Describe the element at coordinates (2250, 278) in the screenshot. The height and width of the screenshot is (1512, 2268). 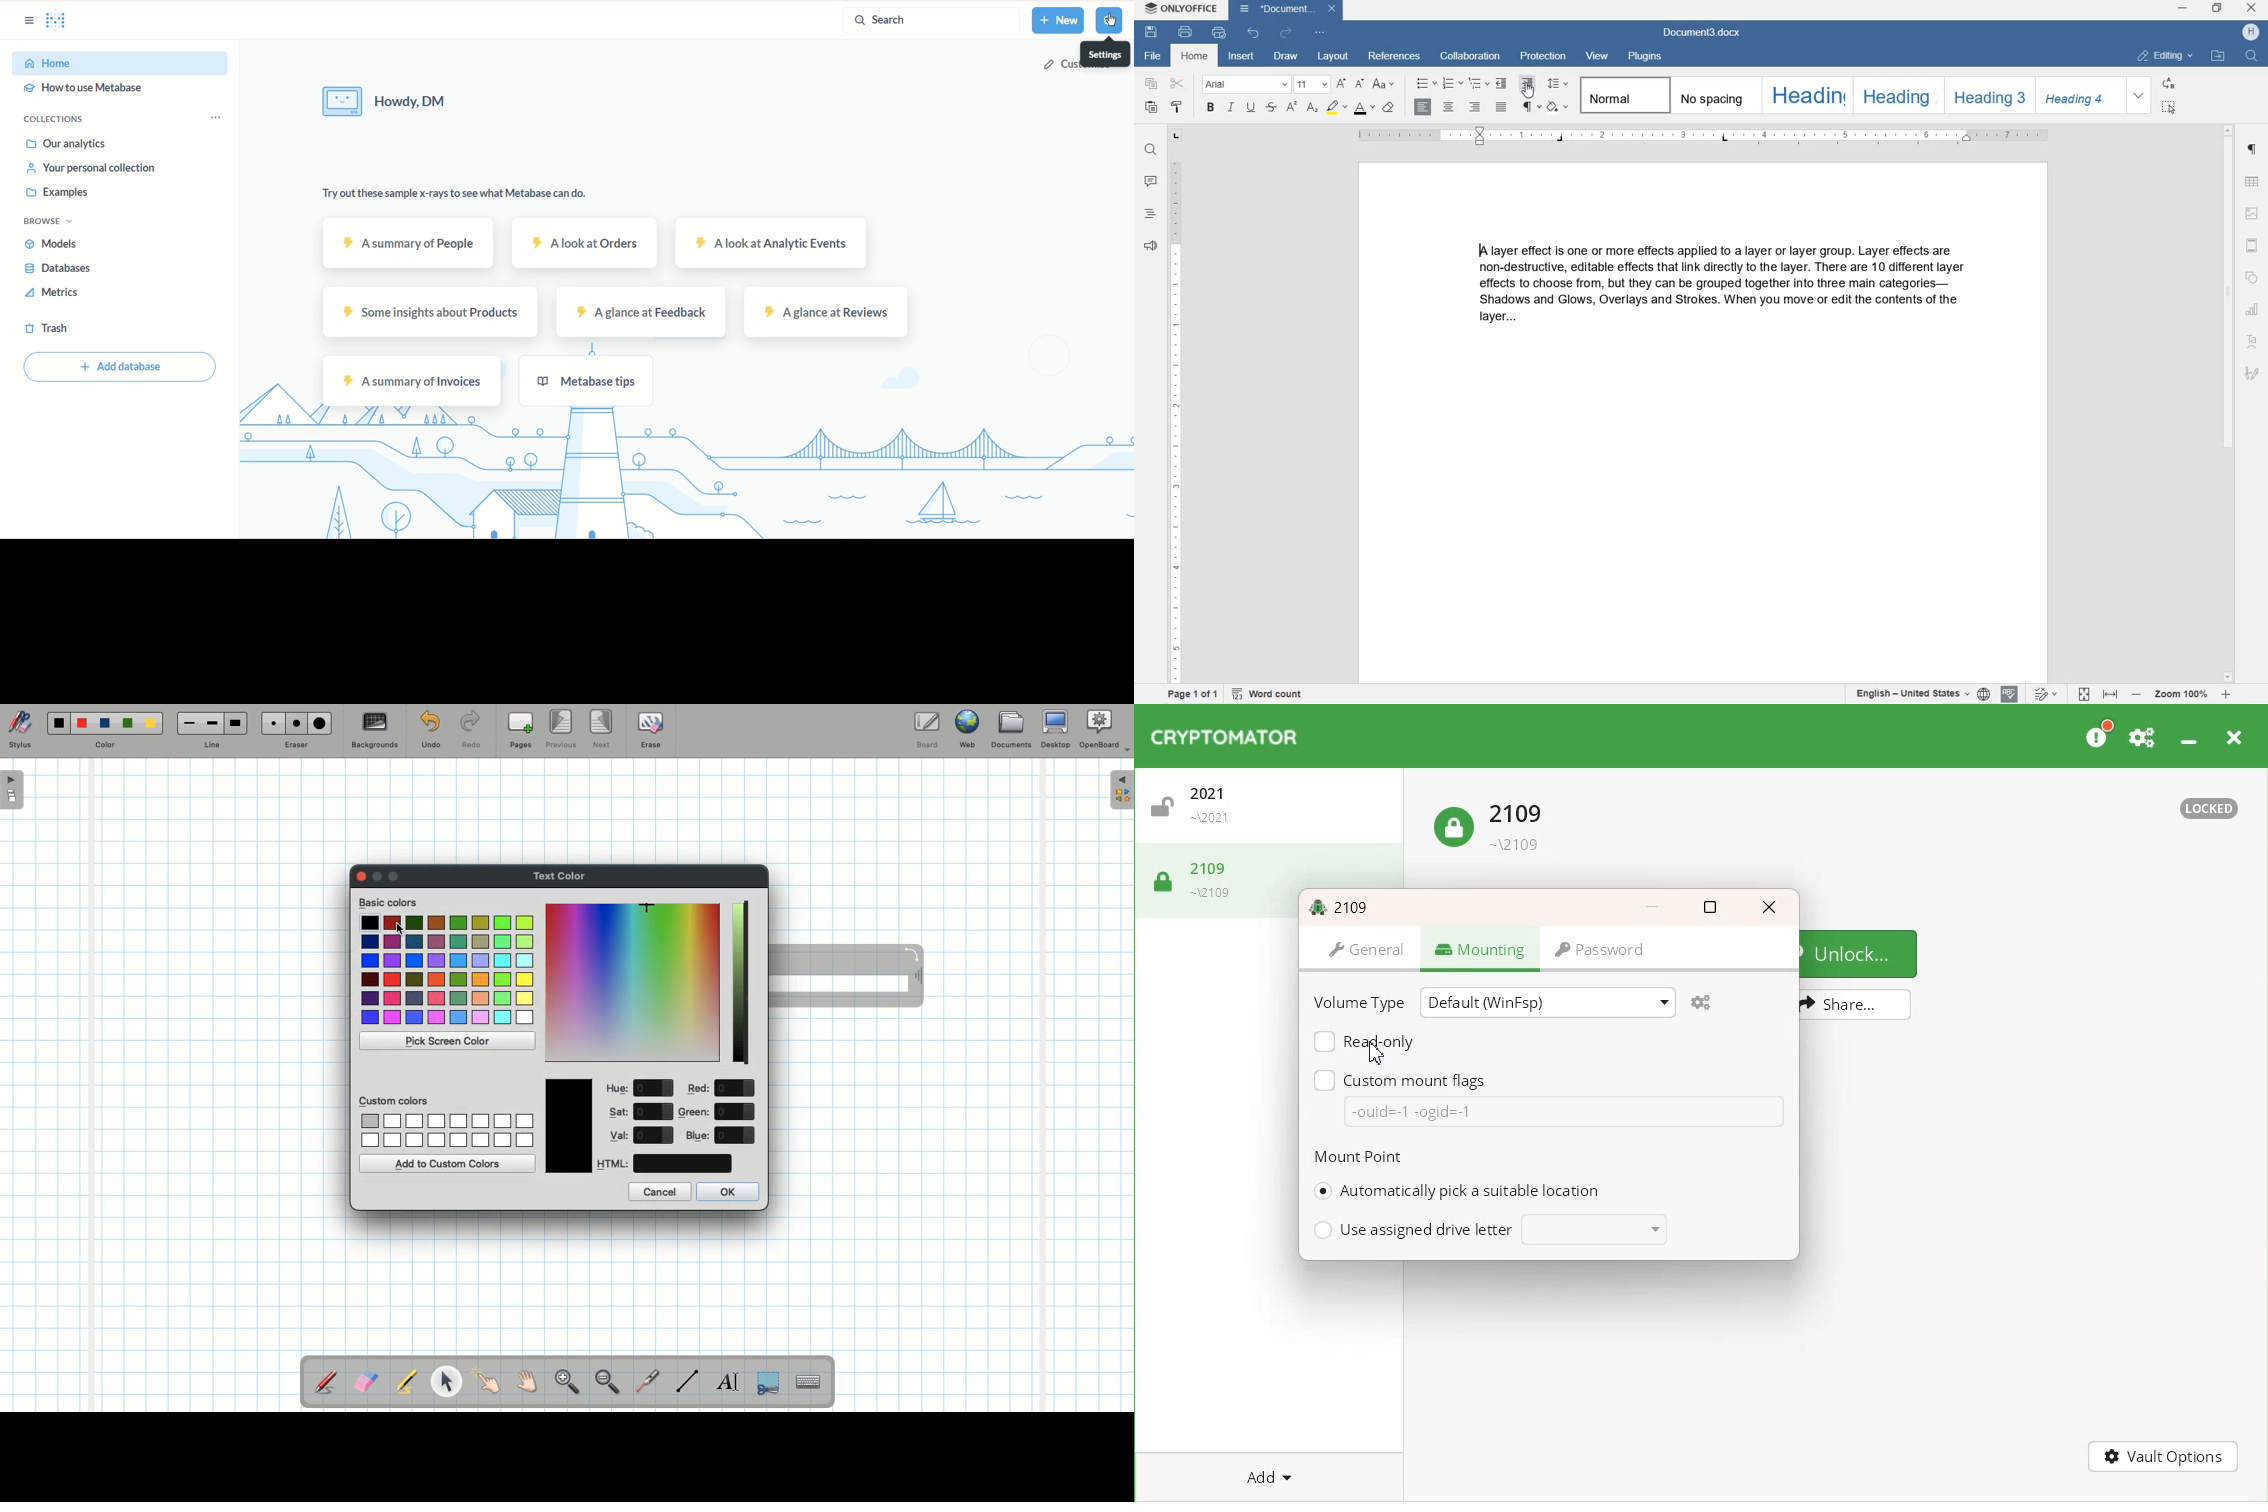
I see `SHAPE` at that location.